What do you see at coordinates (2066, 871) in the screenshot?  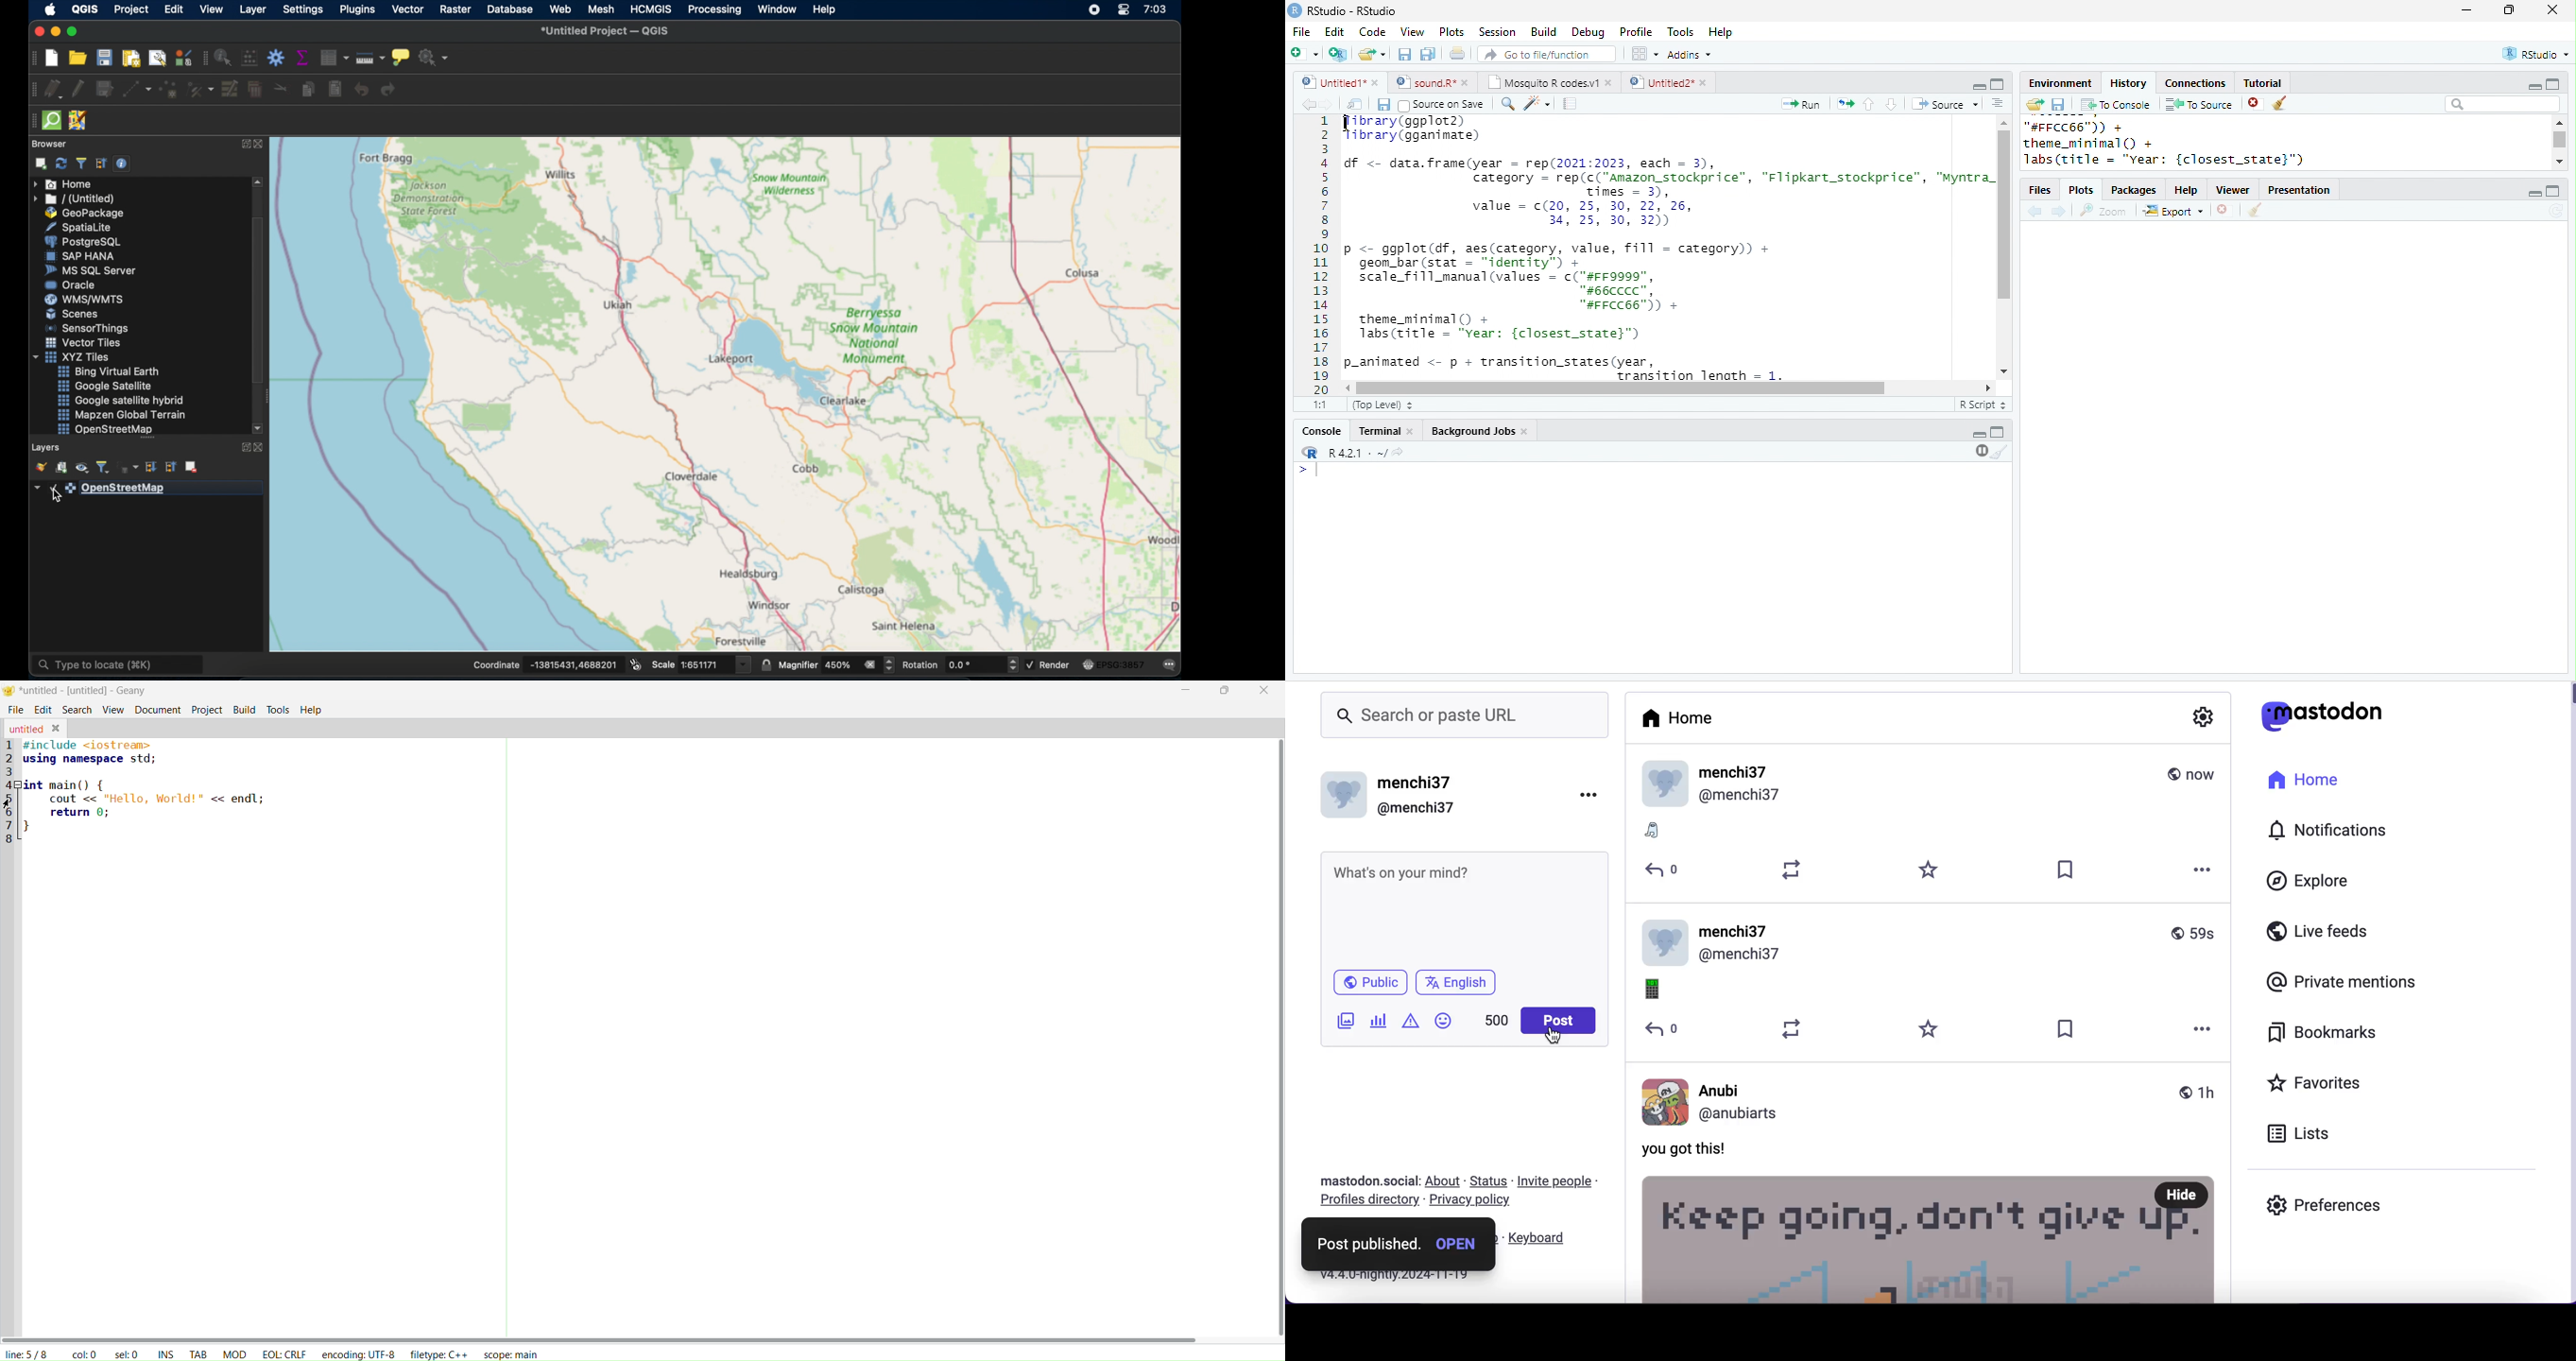 I see `save` at bounding box center [2066, 871].